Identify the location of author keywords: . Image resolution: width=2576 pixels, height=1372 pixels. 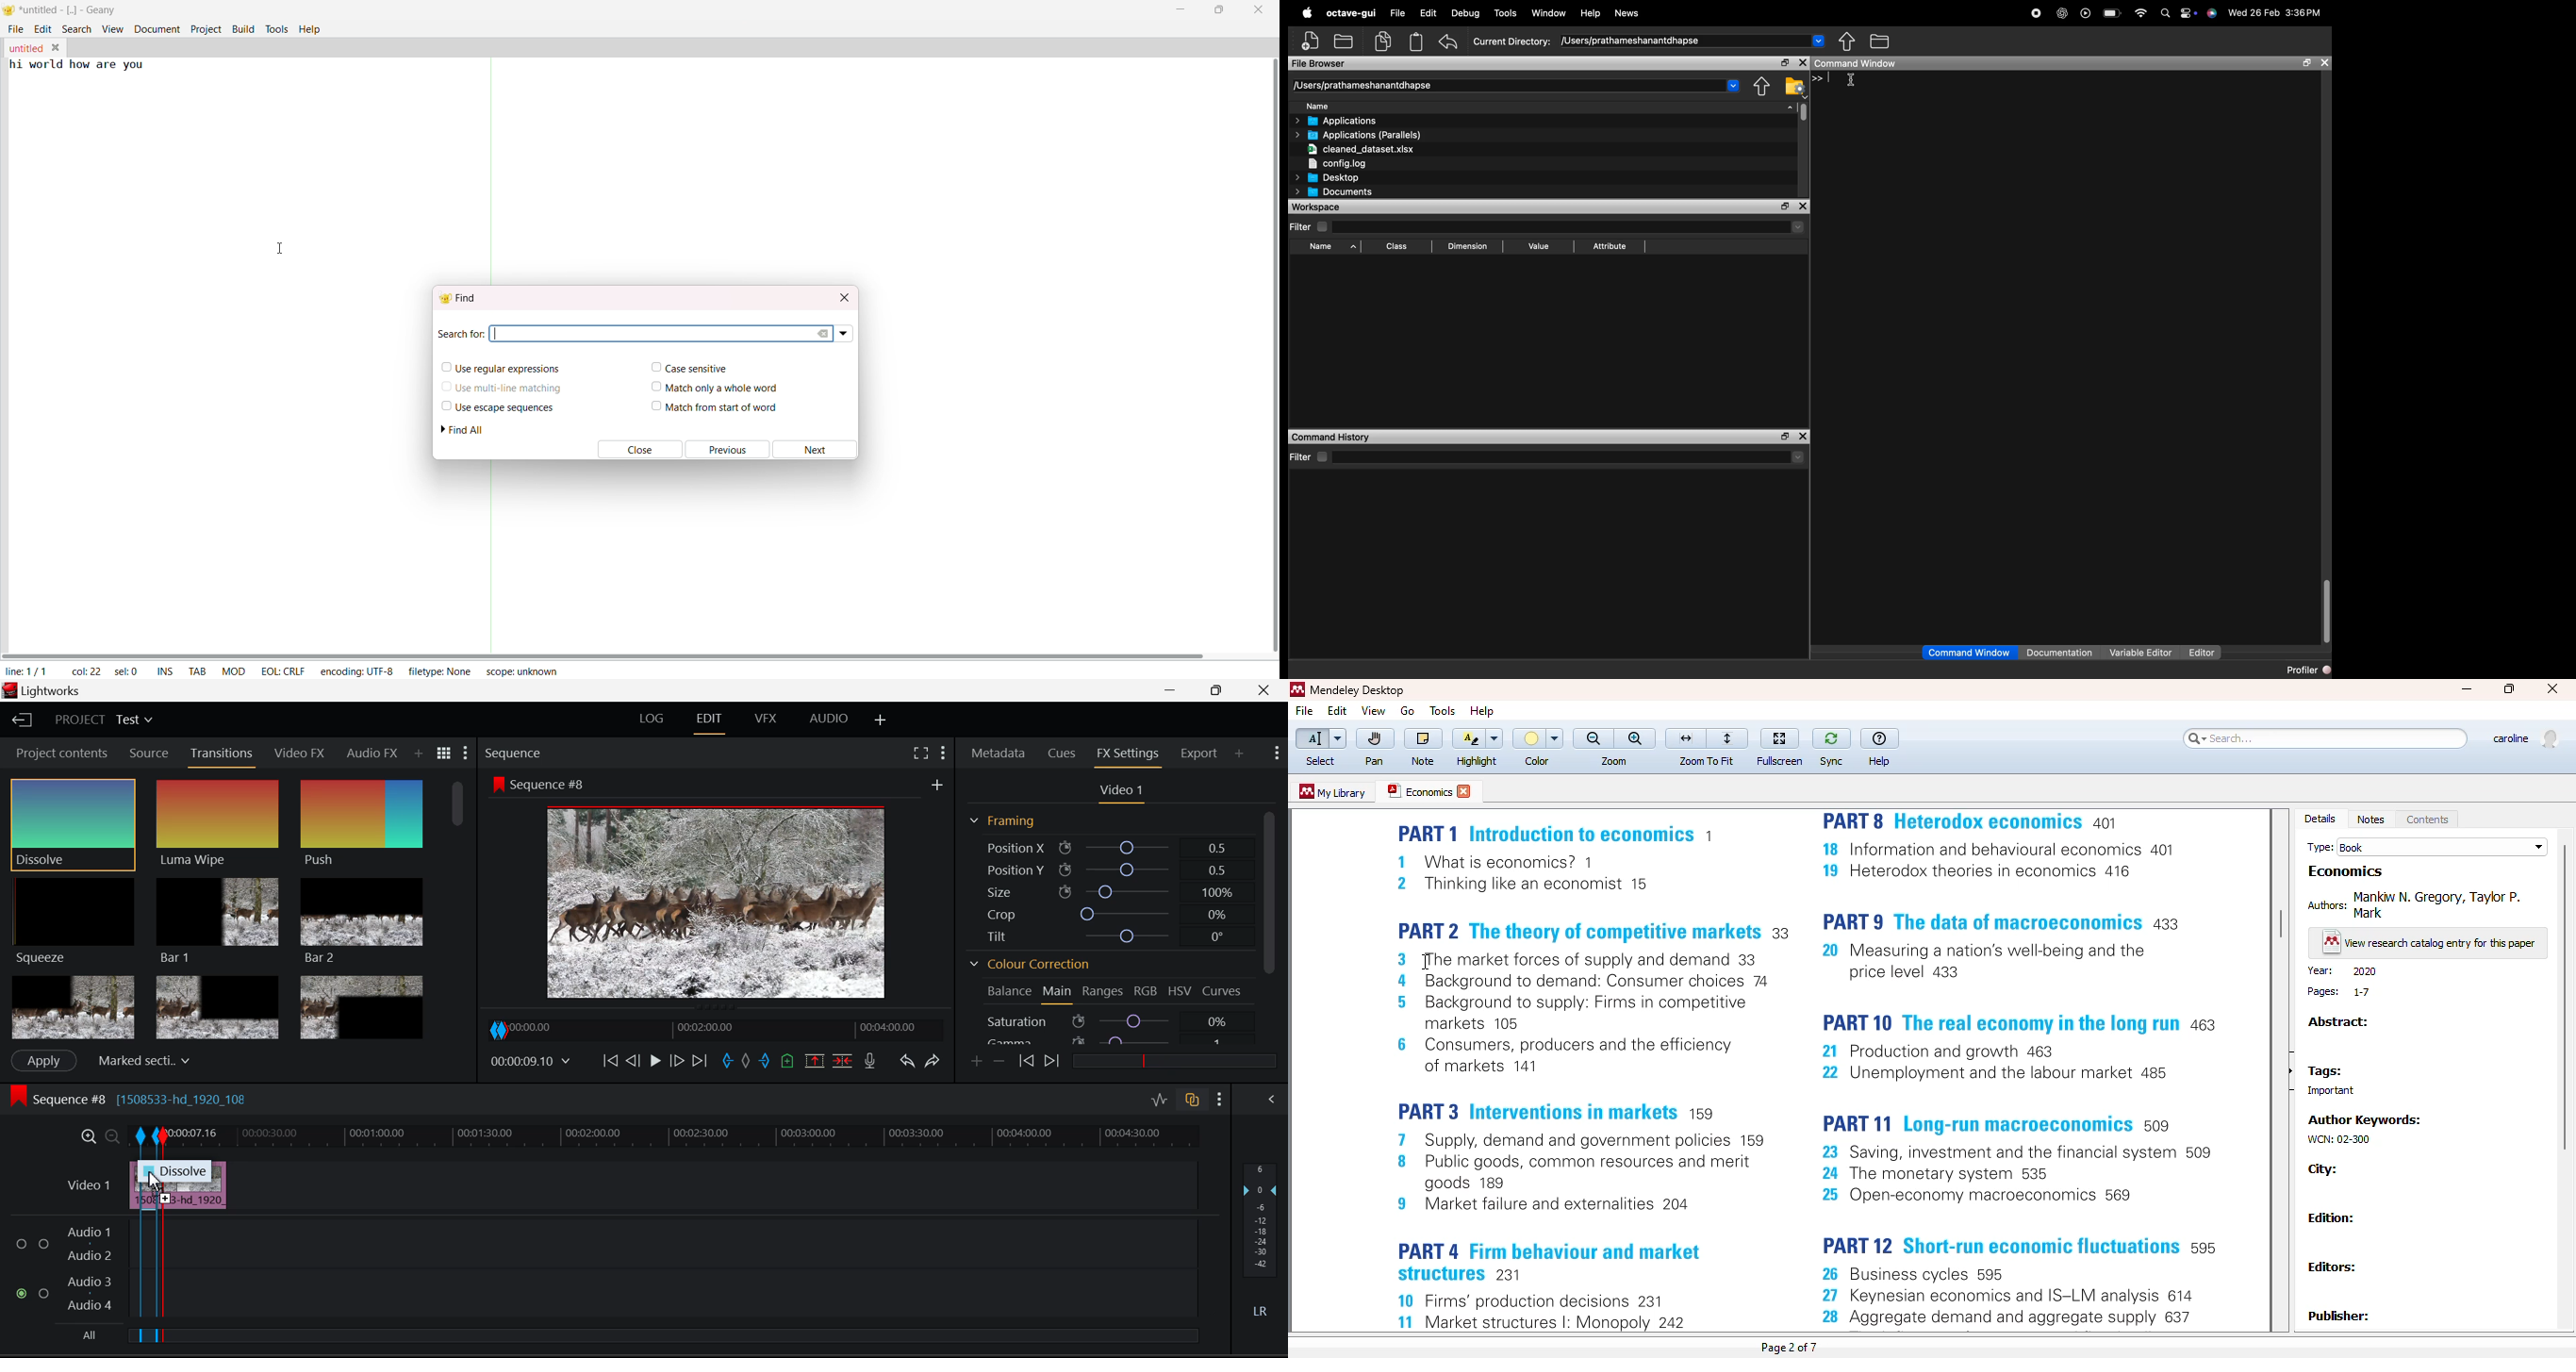
(2368, 1119).